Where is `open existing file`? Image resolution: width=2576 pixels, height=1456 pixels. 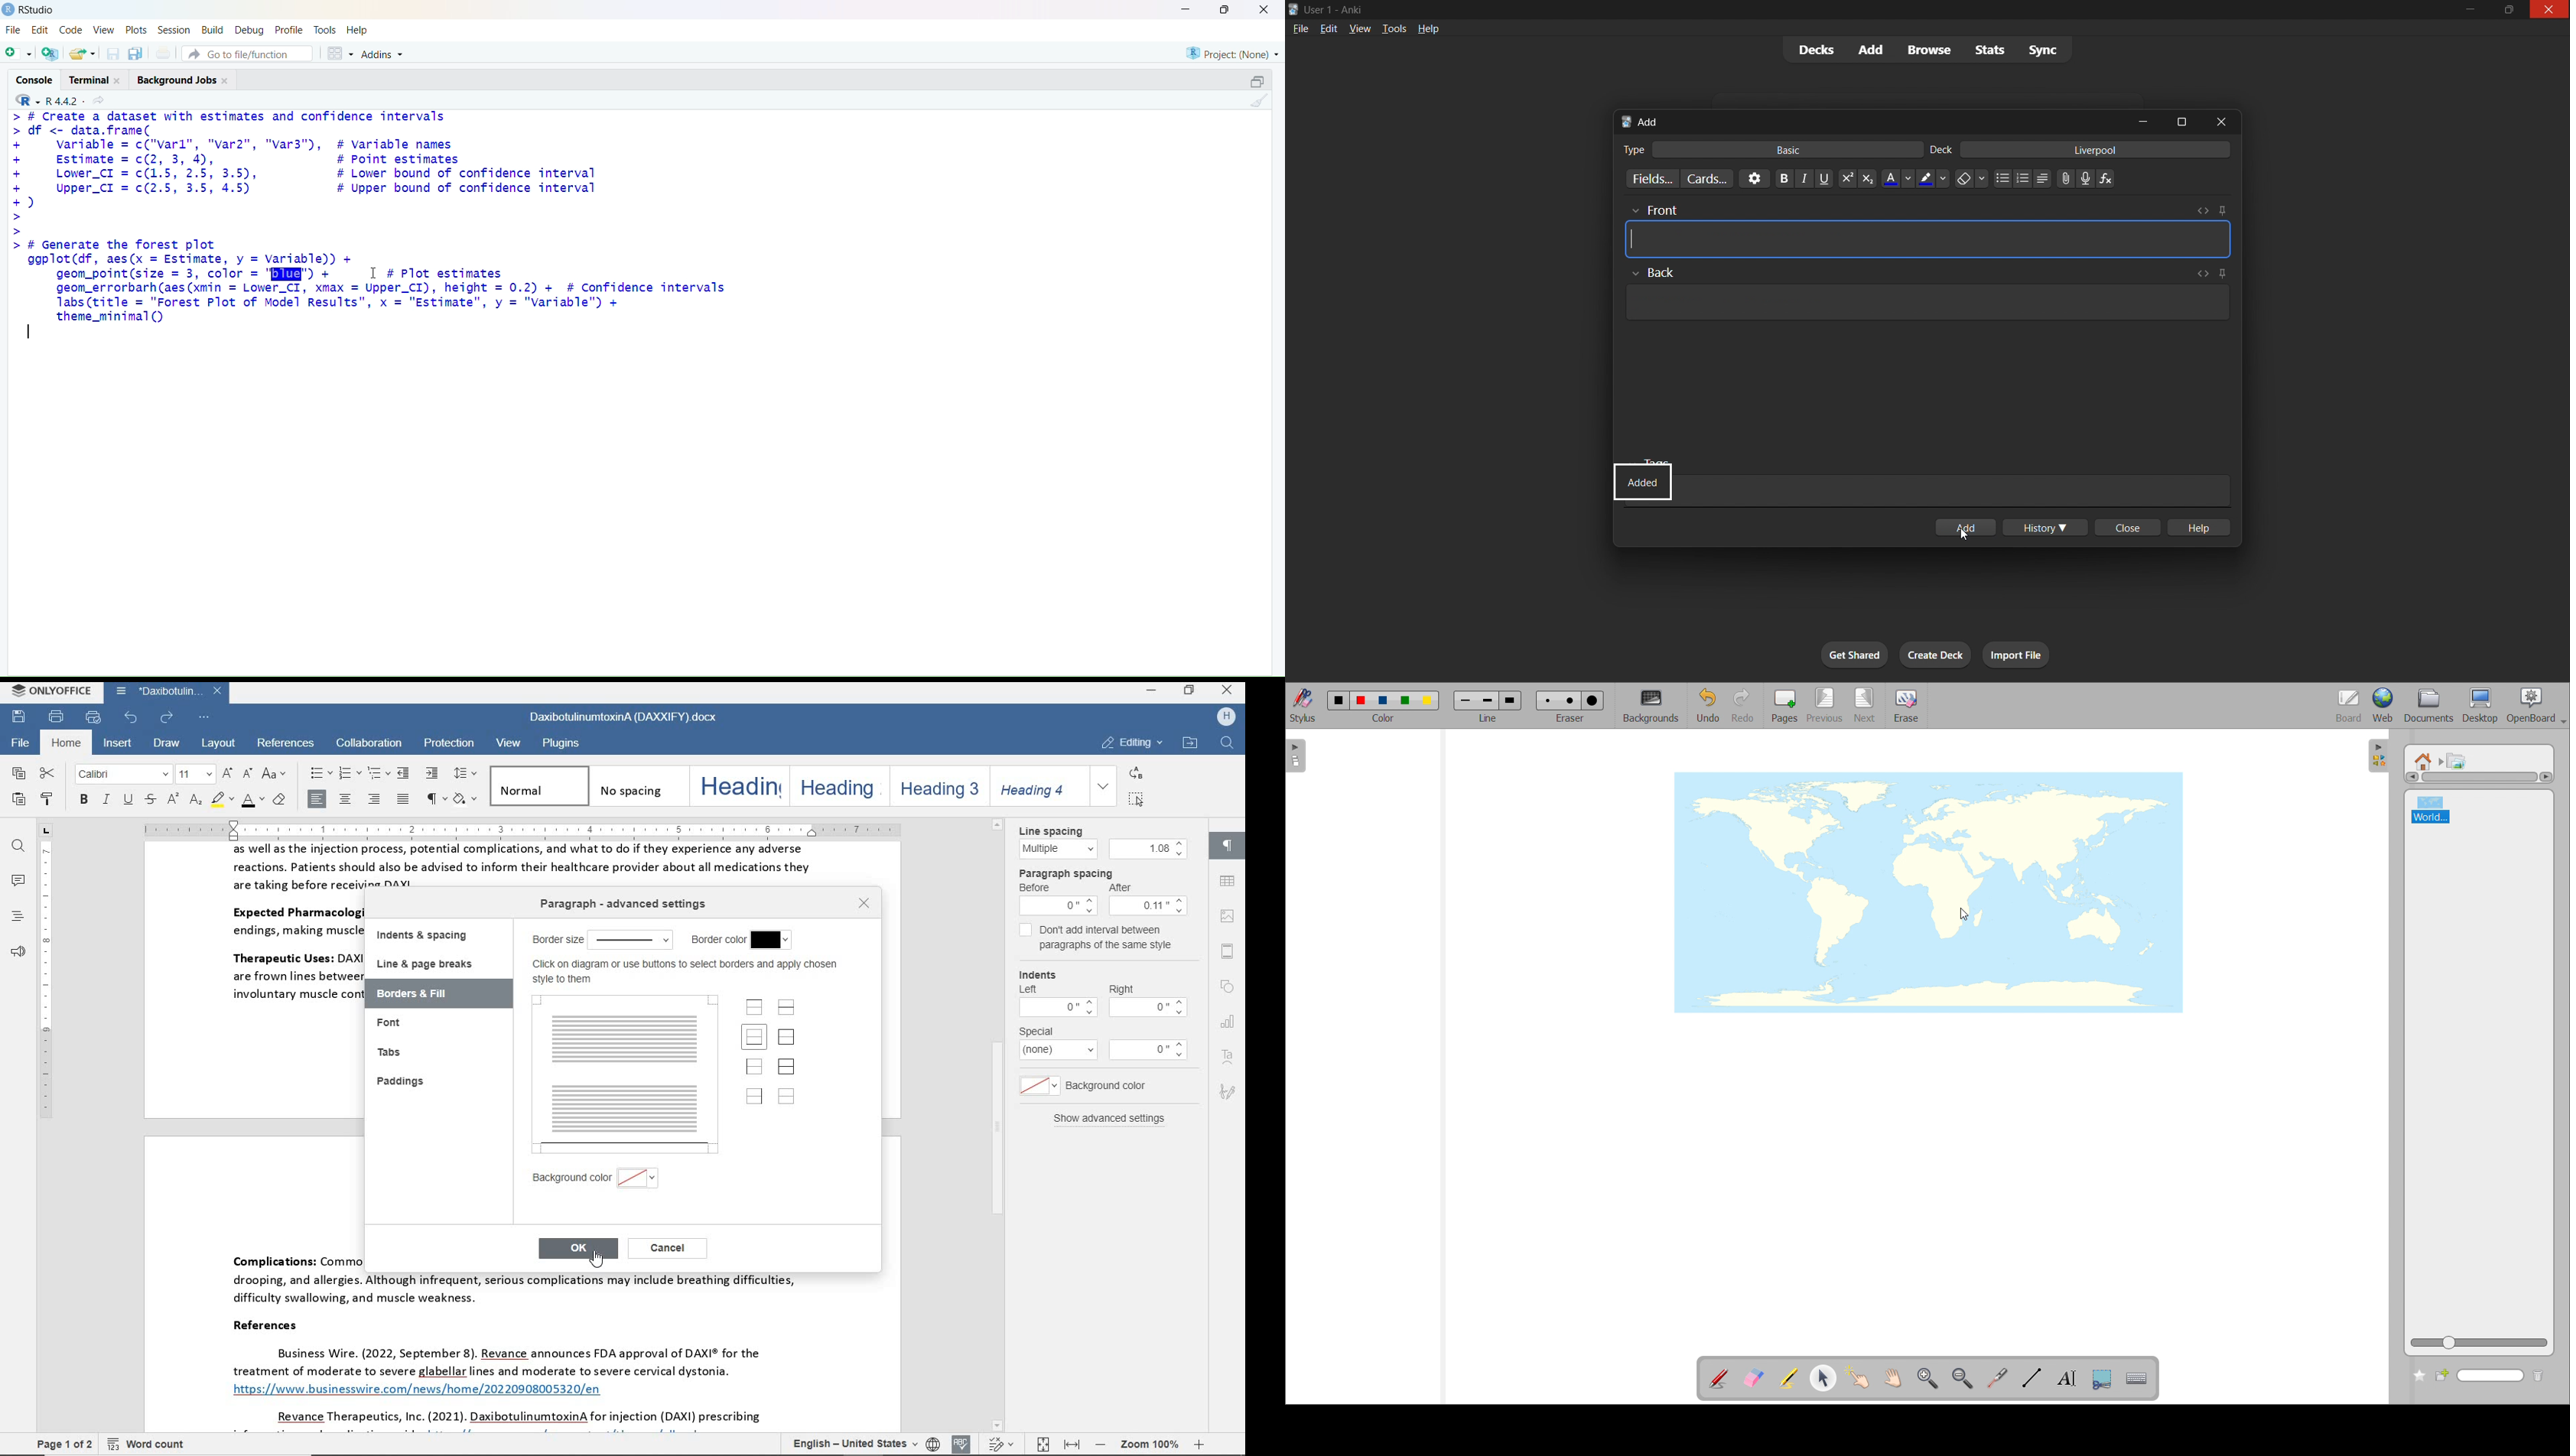 open existing file is located at coordinates (82, 52).